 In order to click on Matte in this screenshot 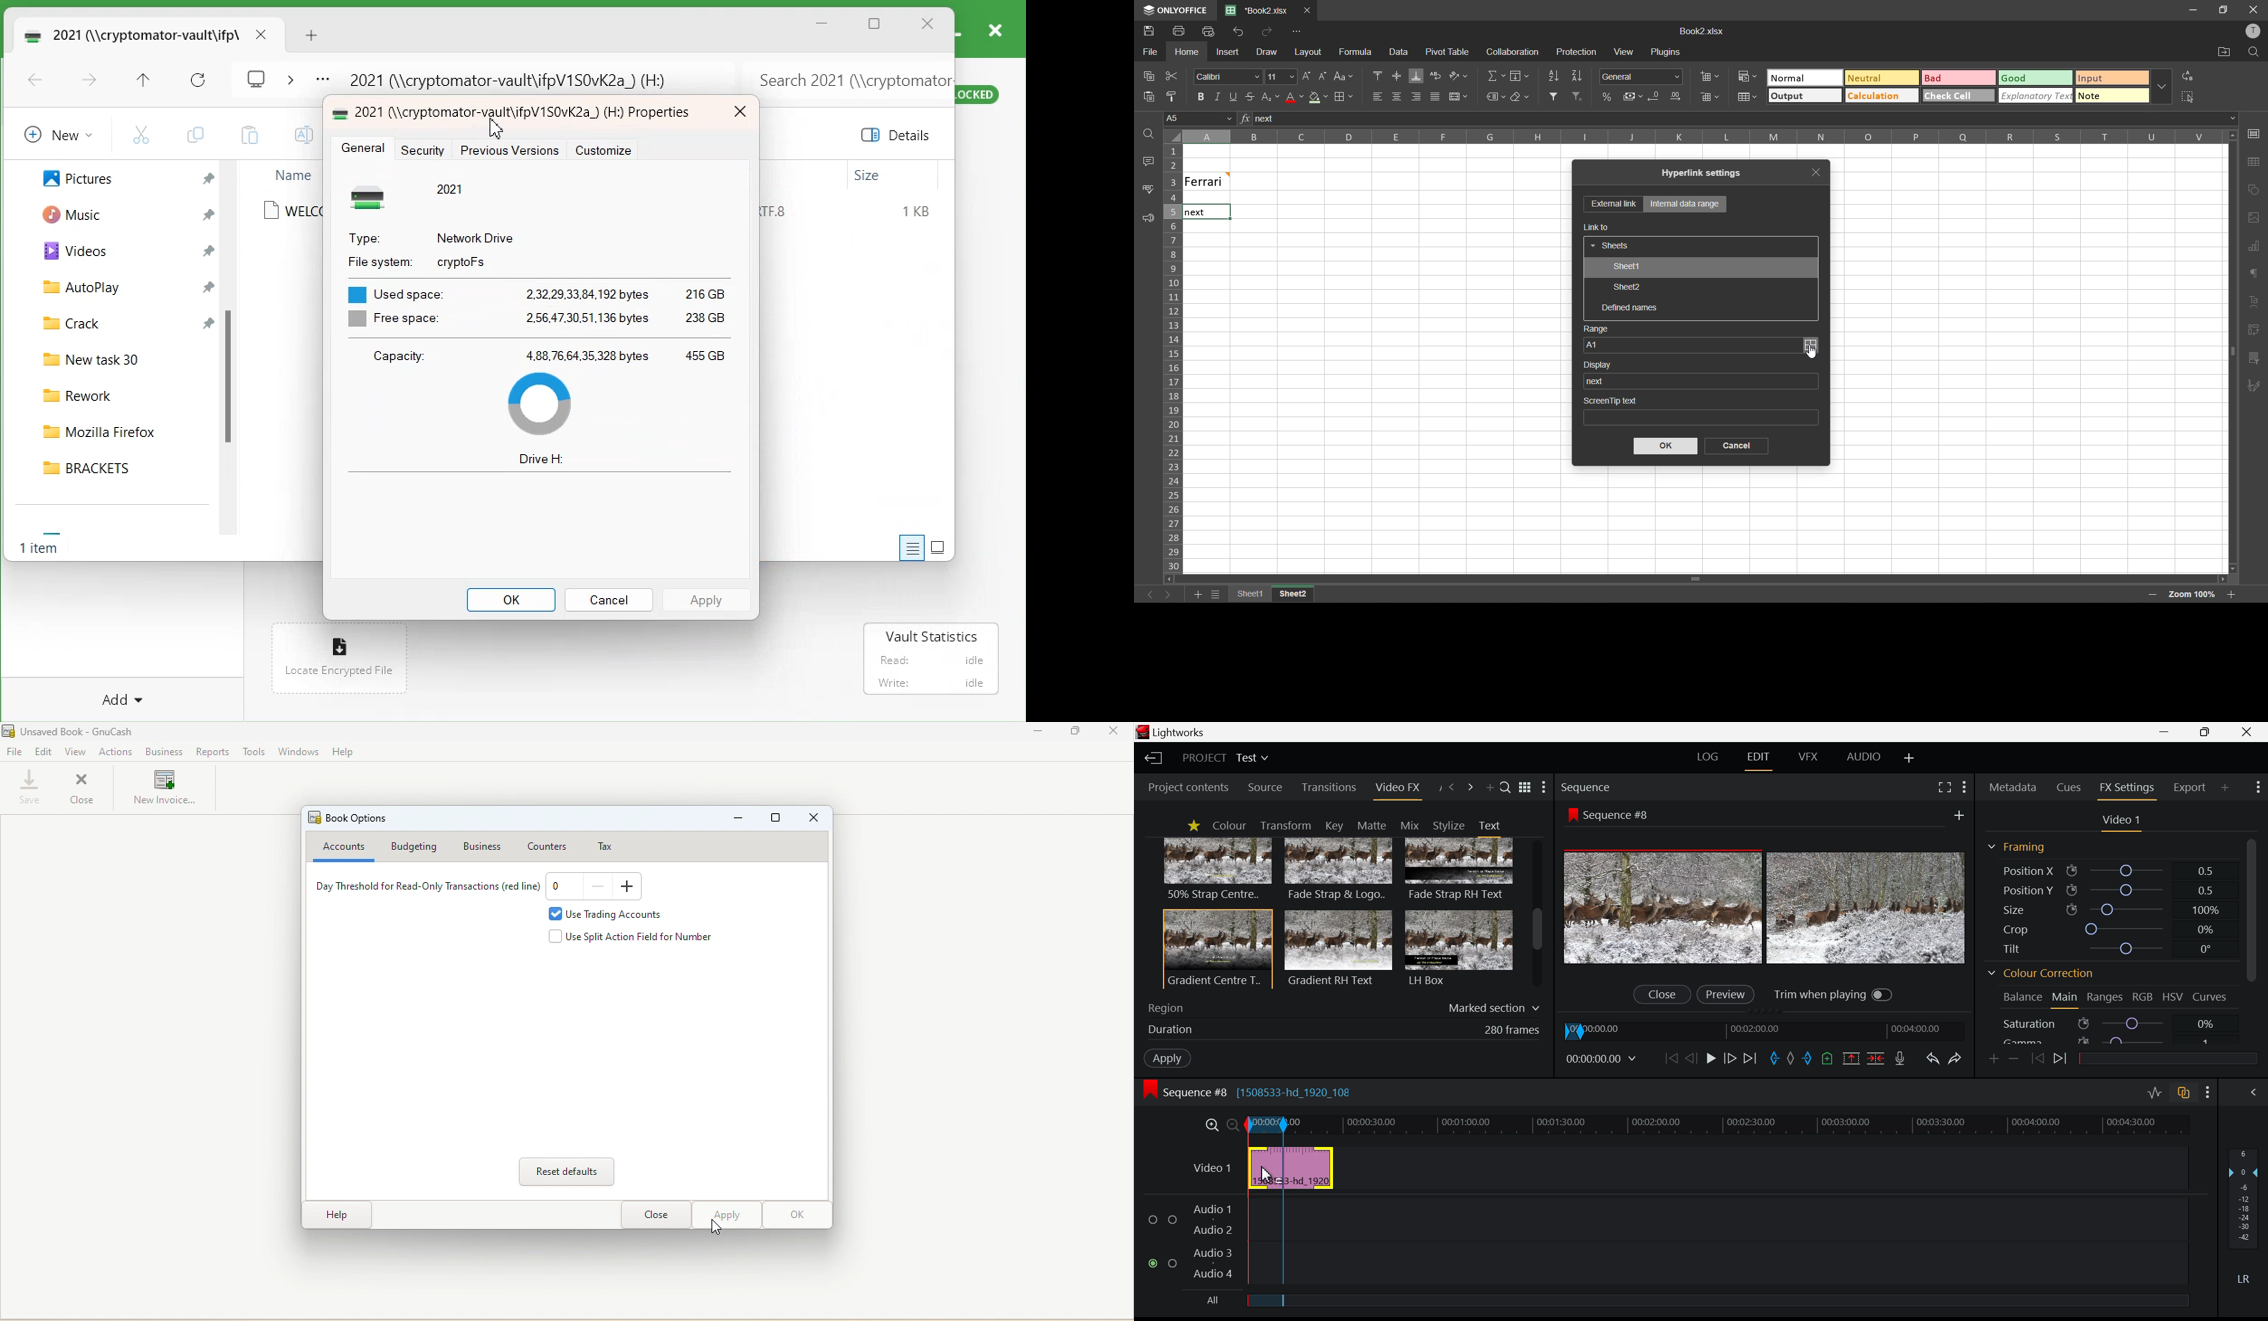, I will do `click(1371, 825)`.